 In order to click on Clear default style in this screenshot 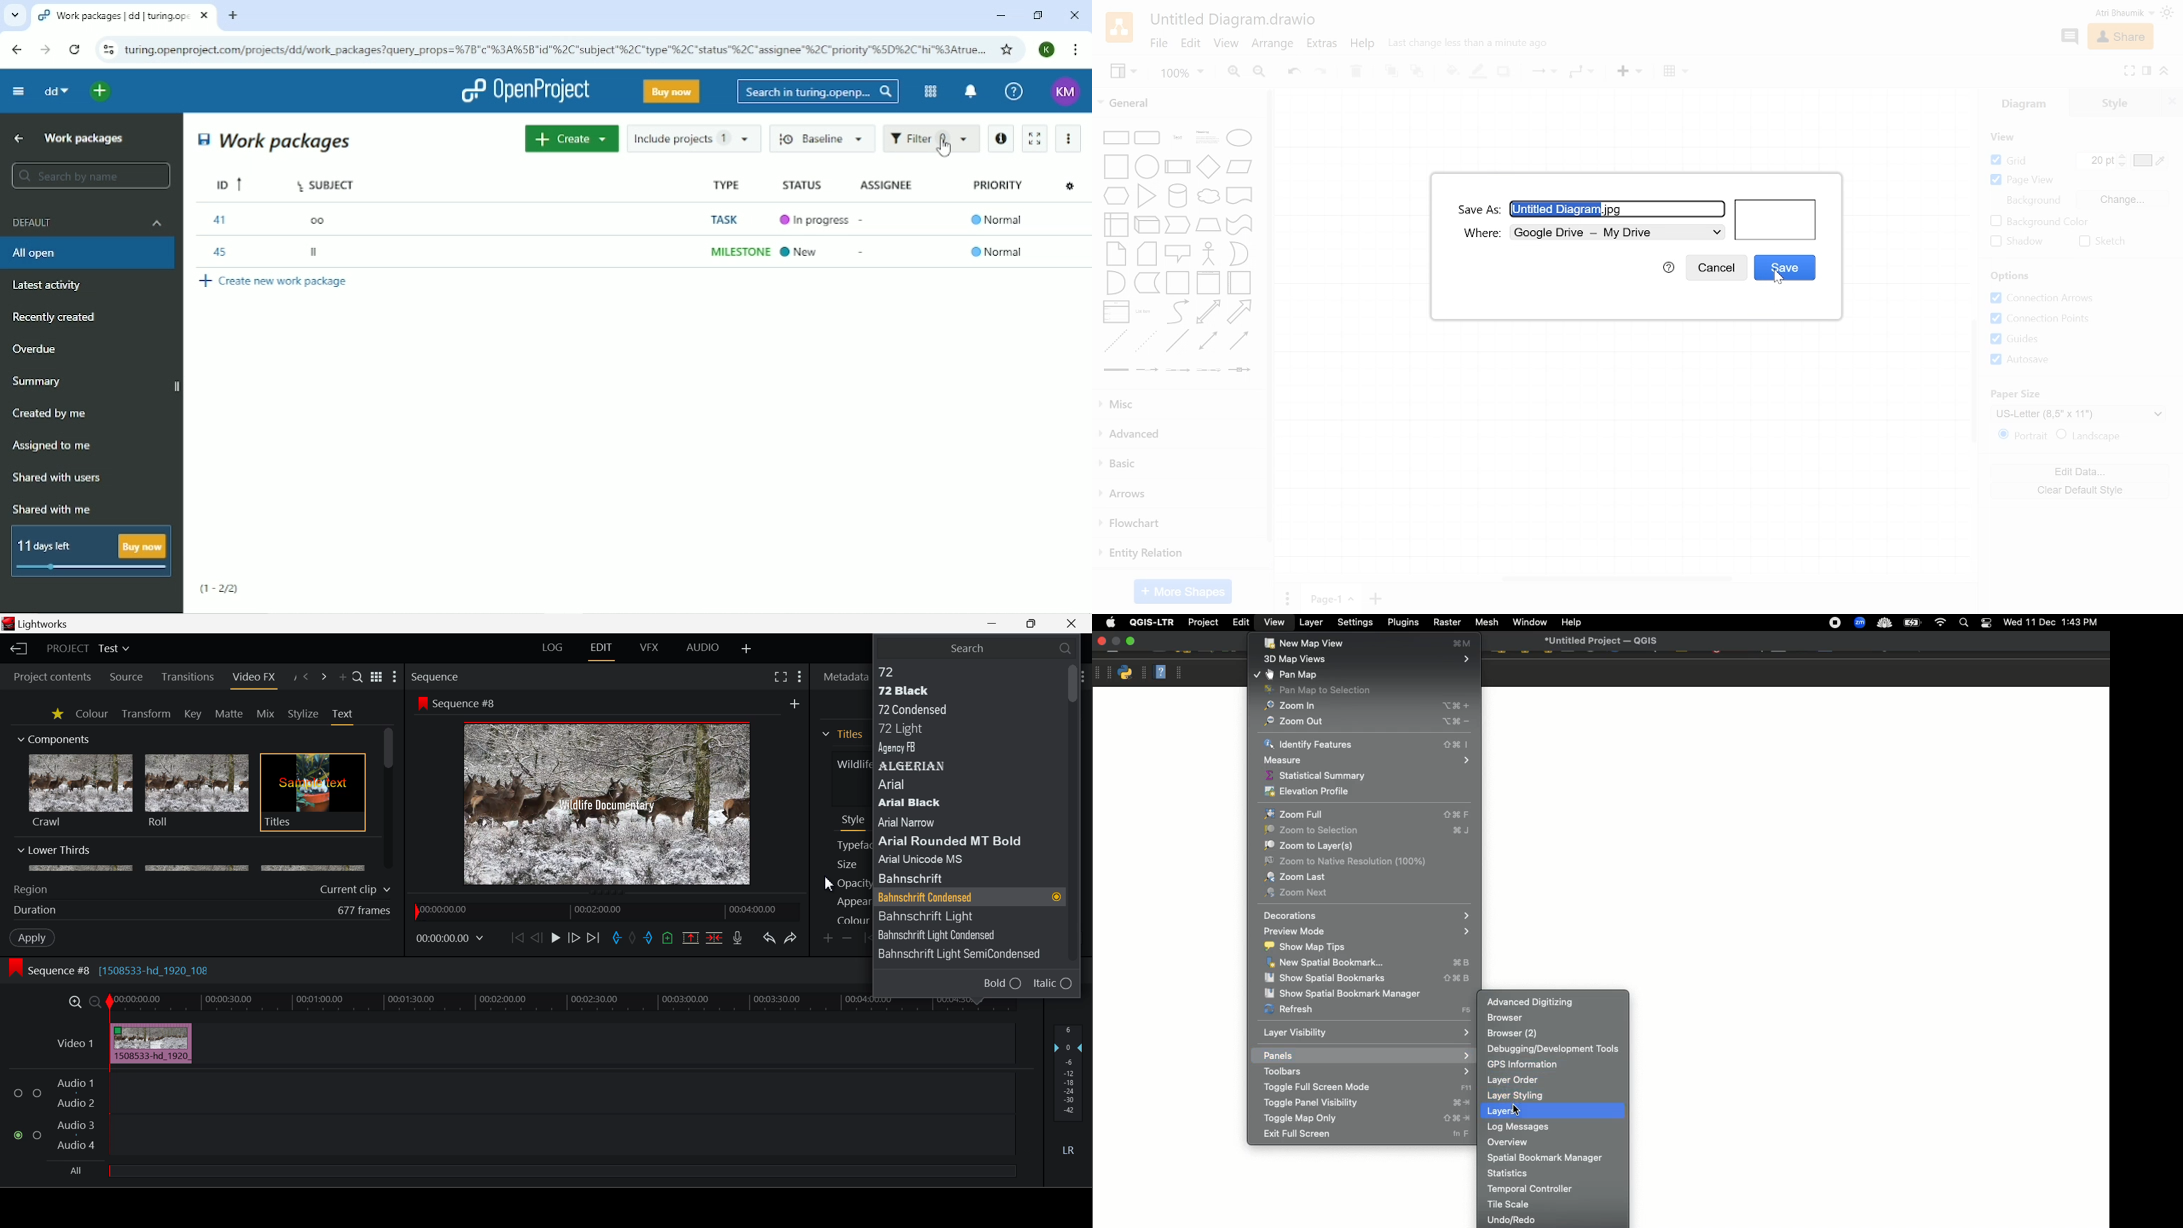, I will do `click(2080, 489)`.